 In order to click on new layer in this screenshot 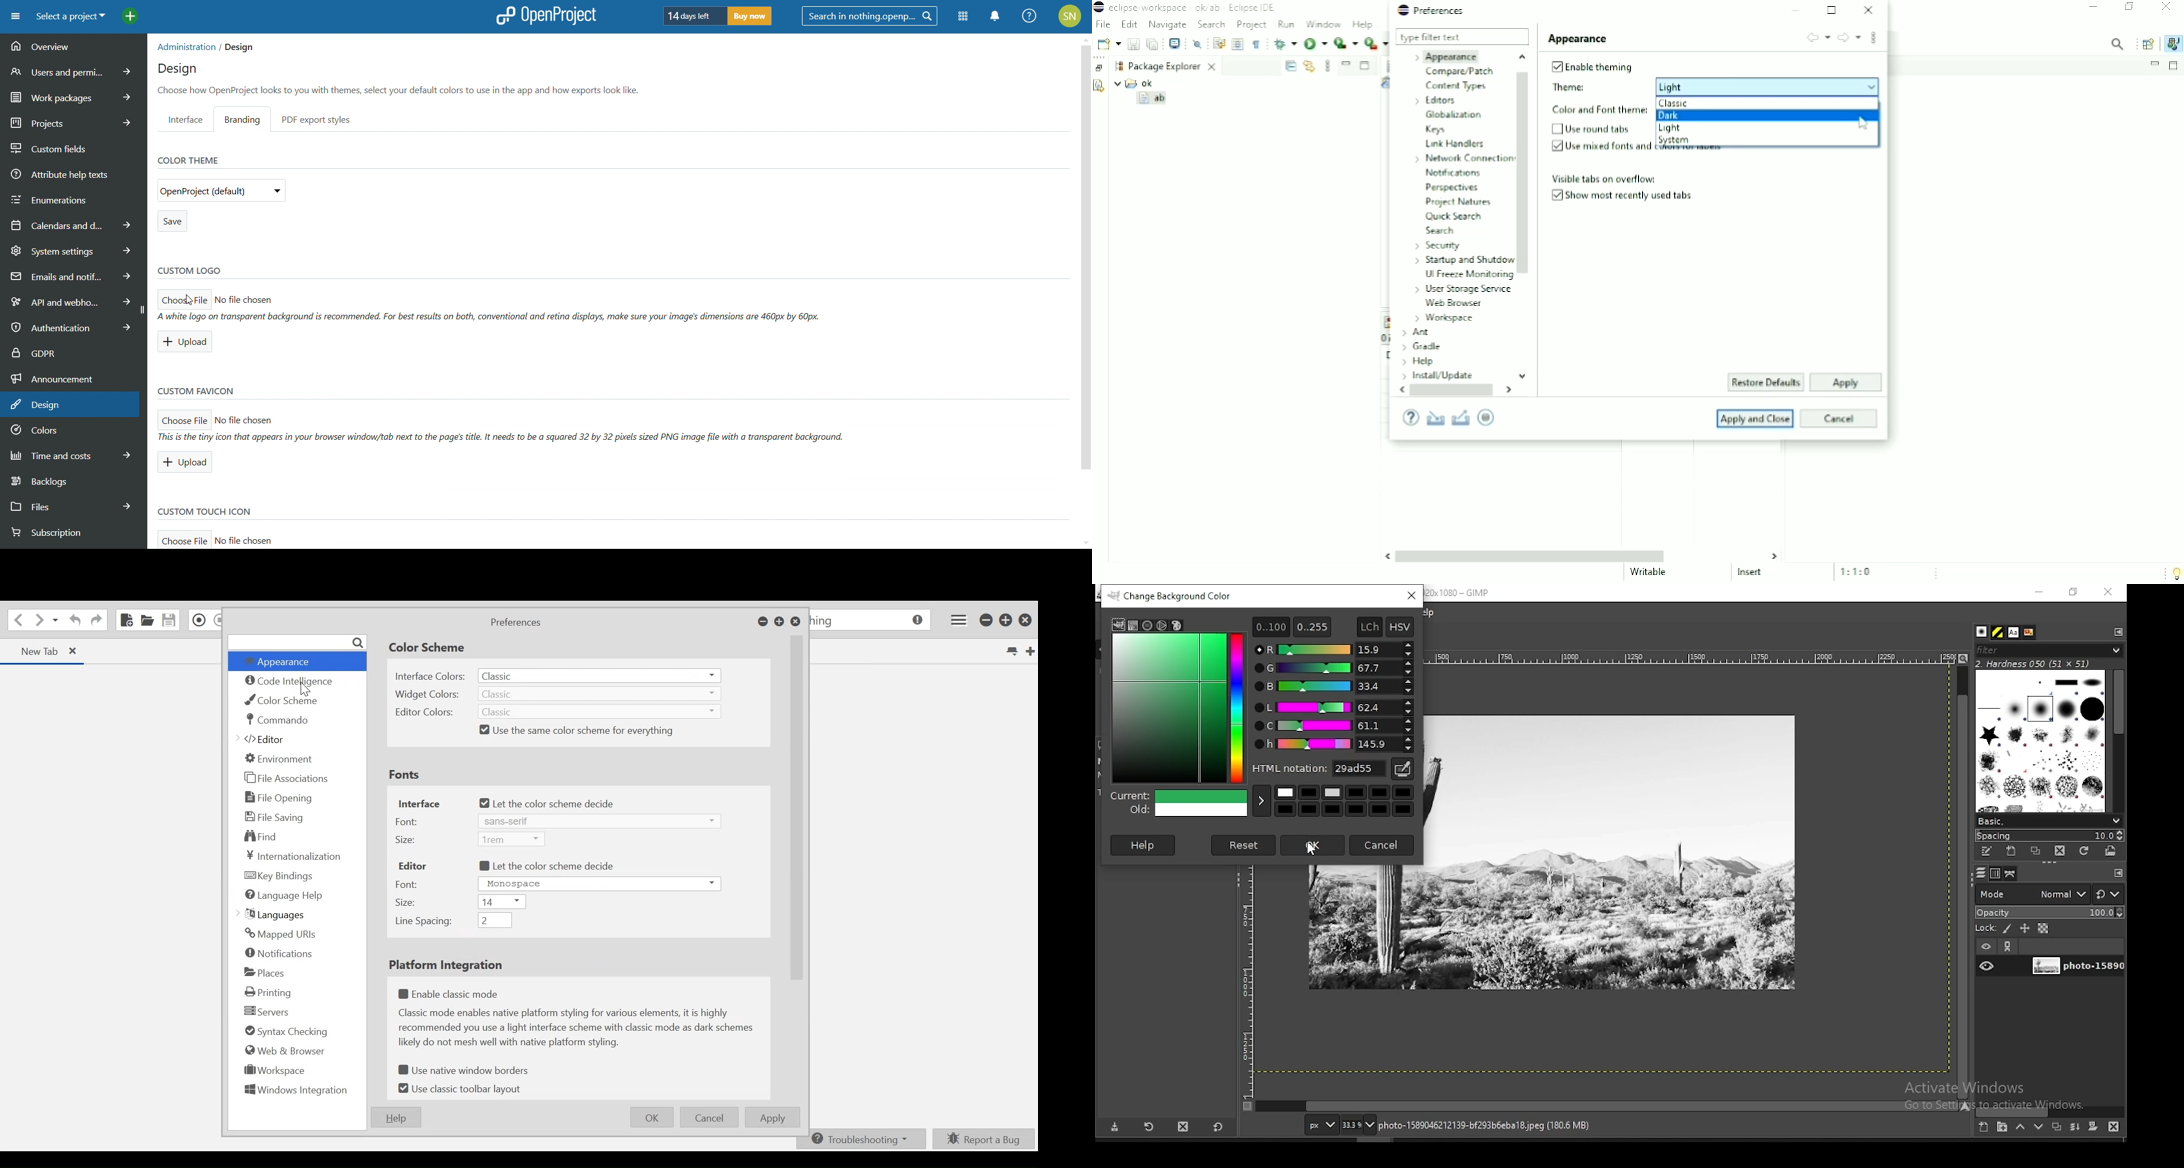, I will do `click(1985, 1128)`.